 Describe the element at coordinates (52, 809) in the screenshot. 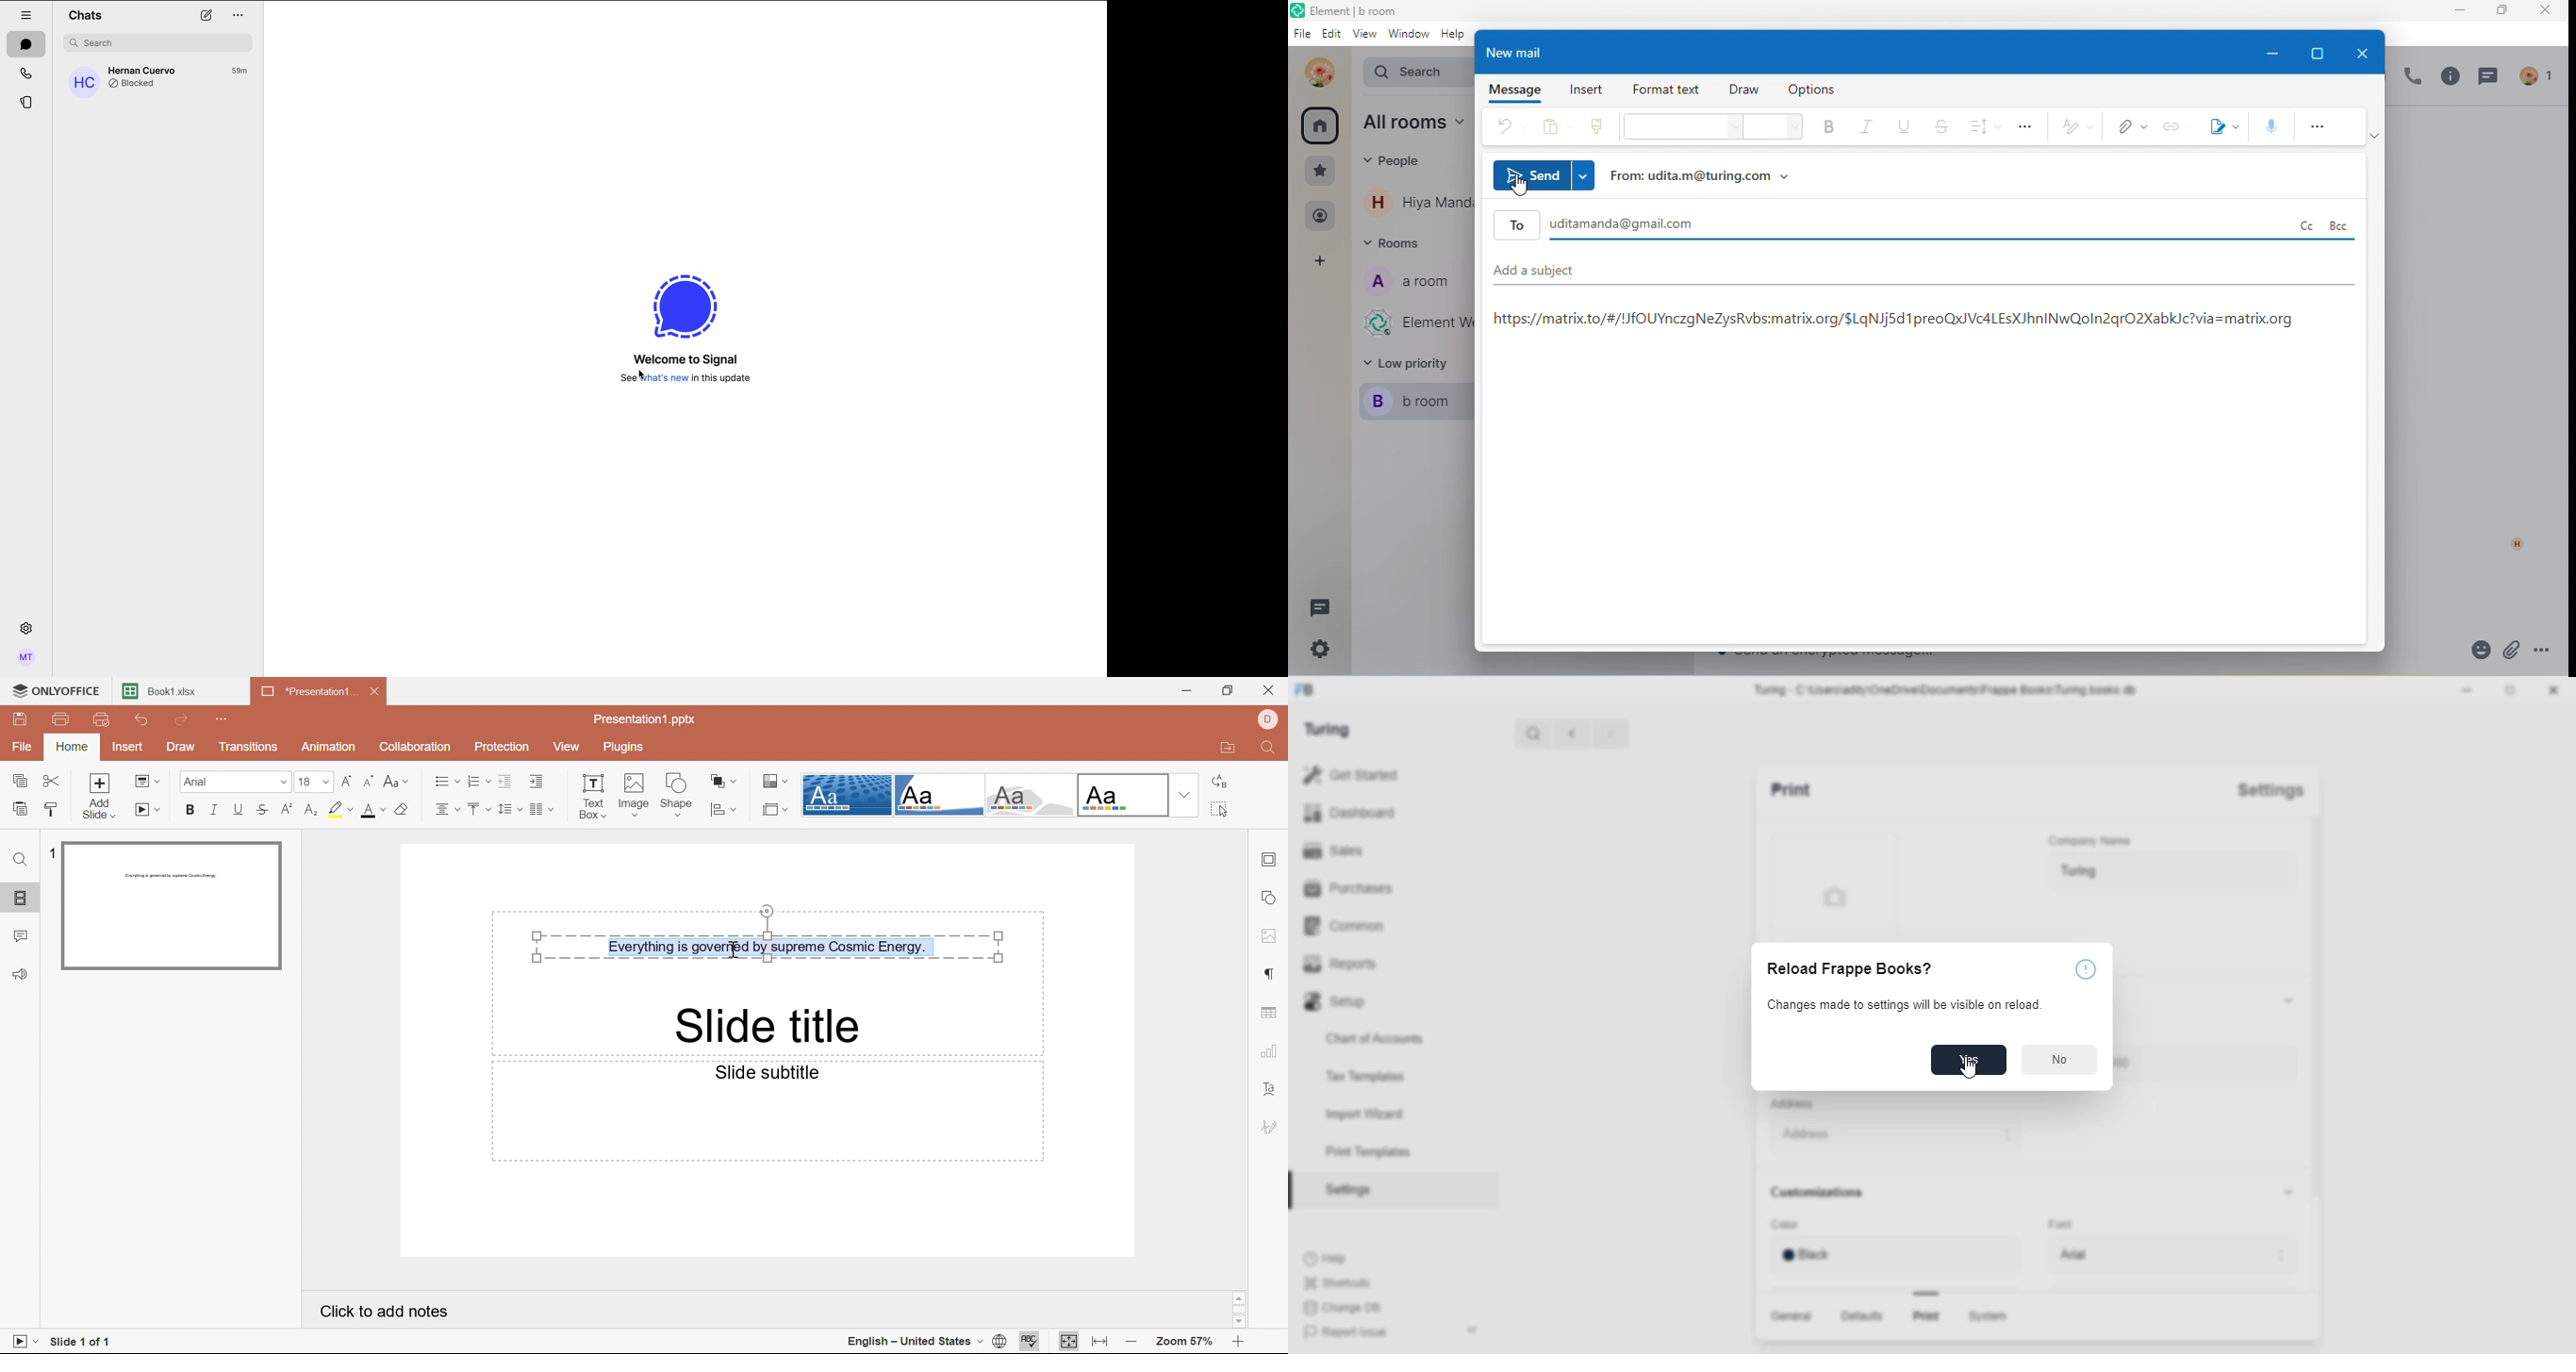

I see `Copy style` at that location.